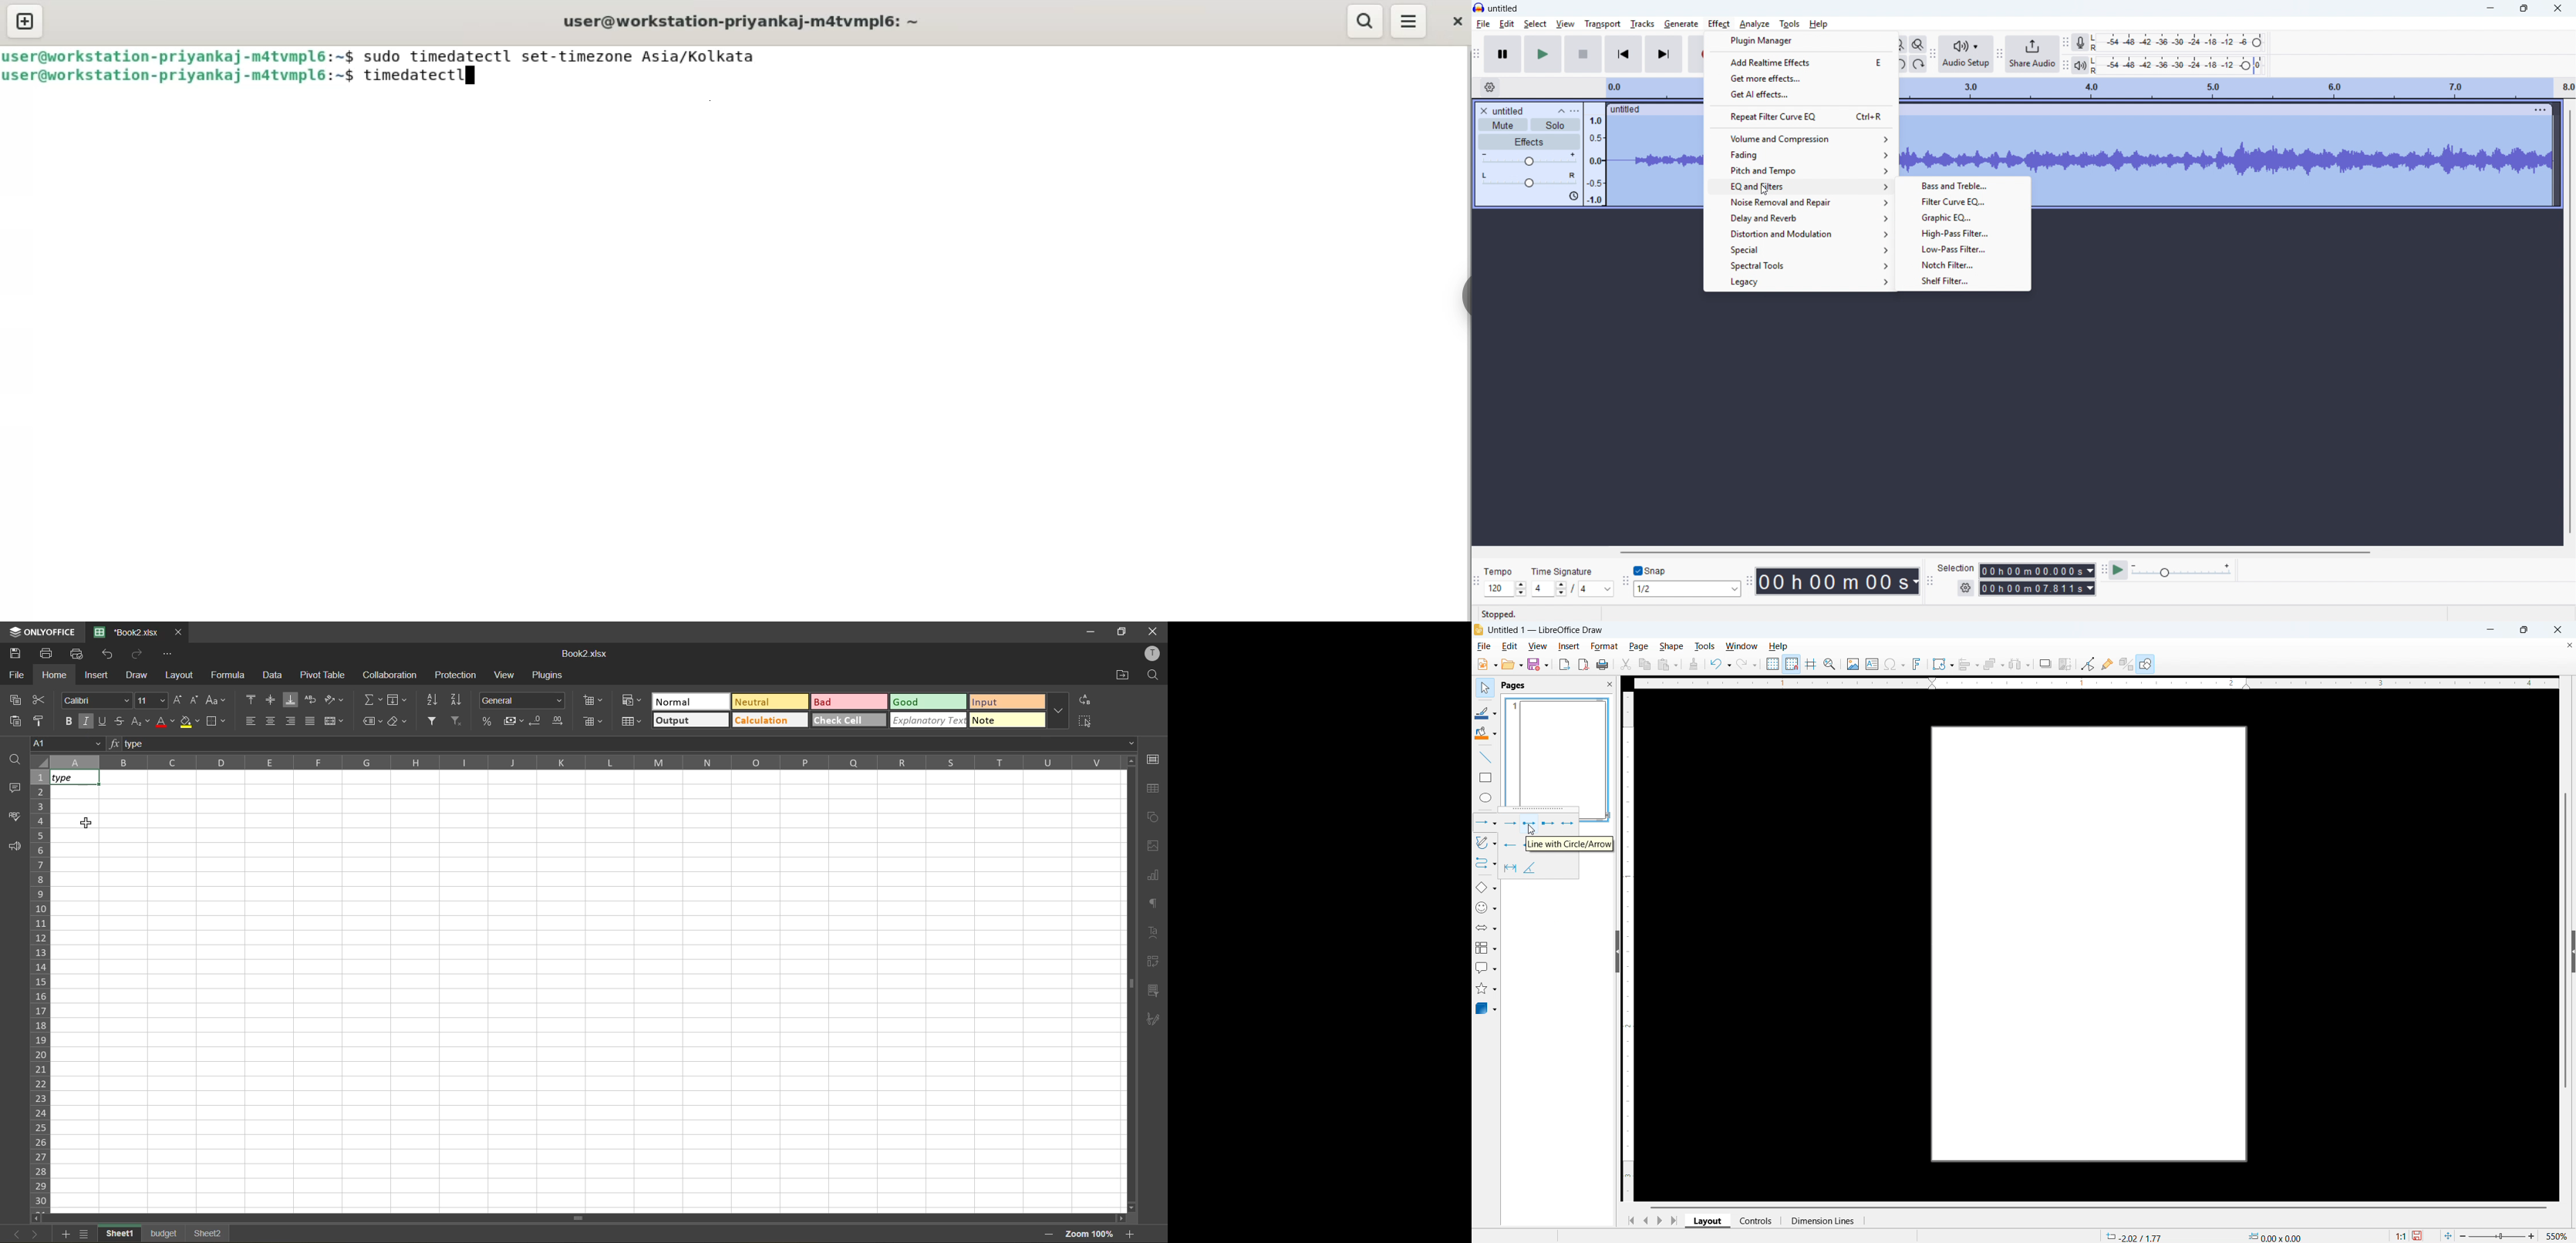 This screenshot has width=2576, height=1260. I want to click on View , so click(1538, 646).